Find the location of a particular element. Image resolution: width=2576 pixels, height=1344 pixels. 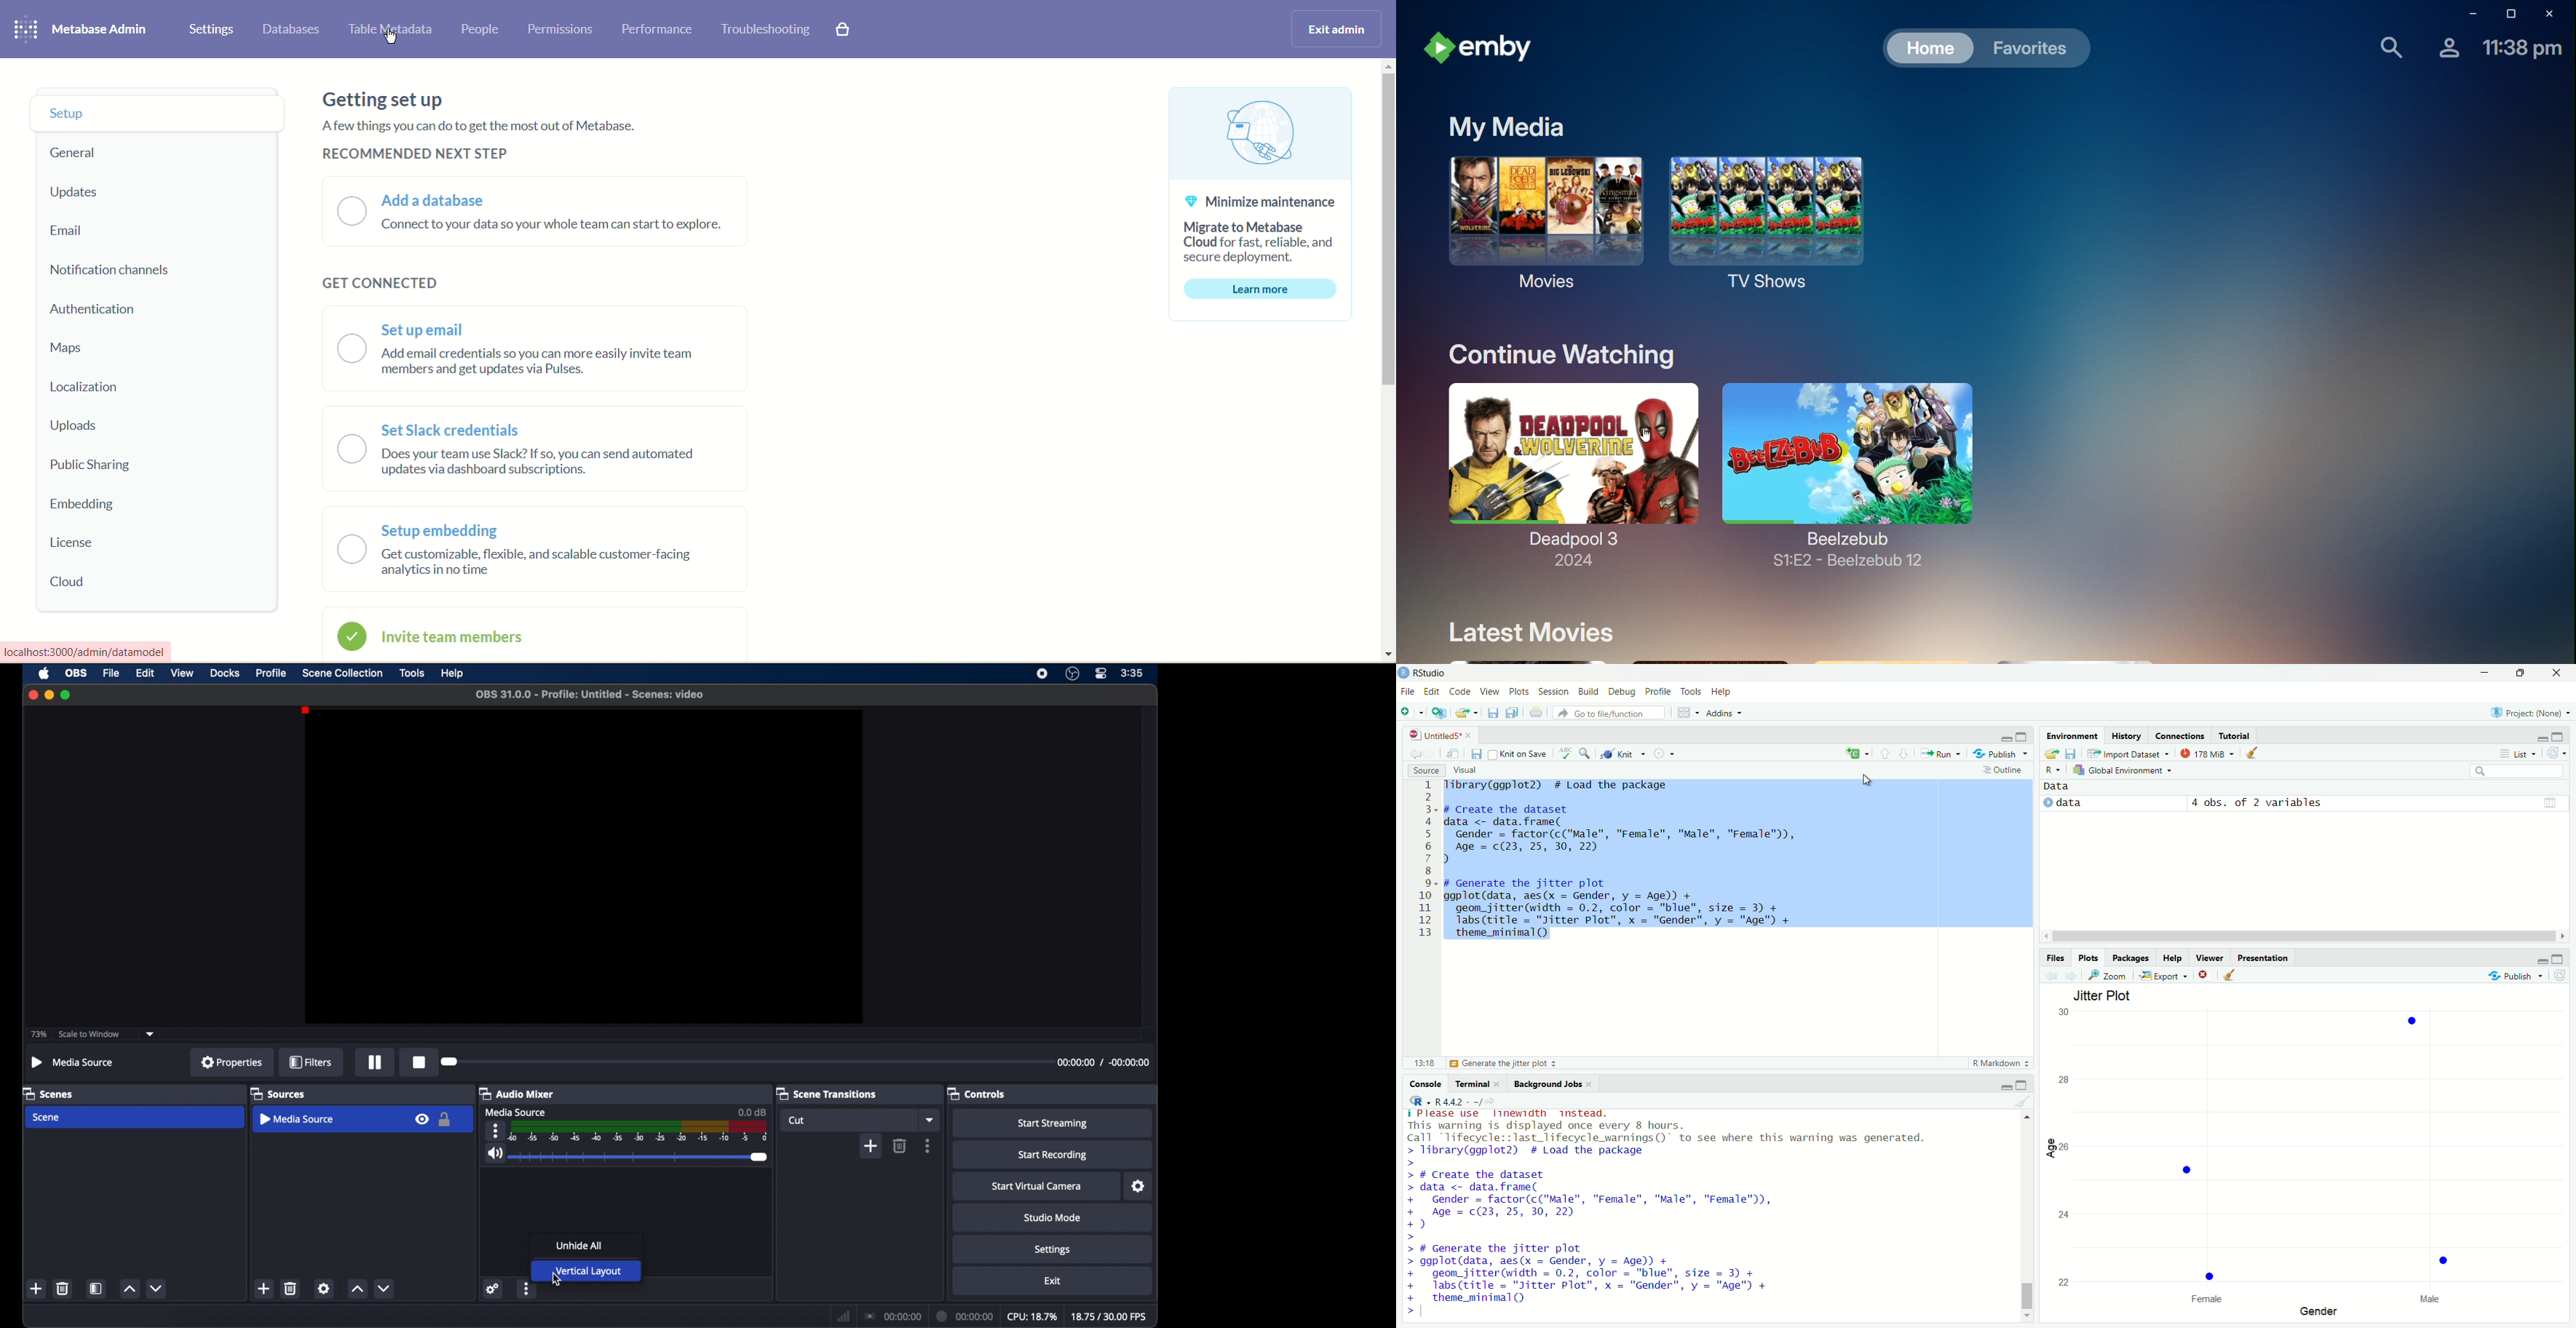

fps is located at coordinates (1110, 1316).